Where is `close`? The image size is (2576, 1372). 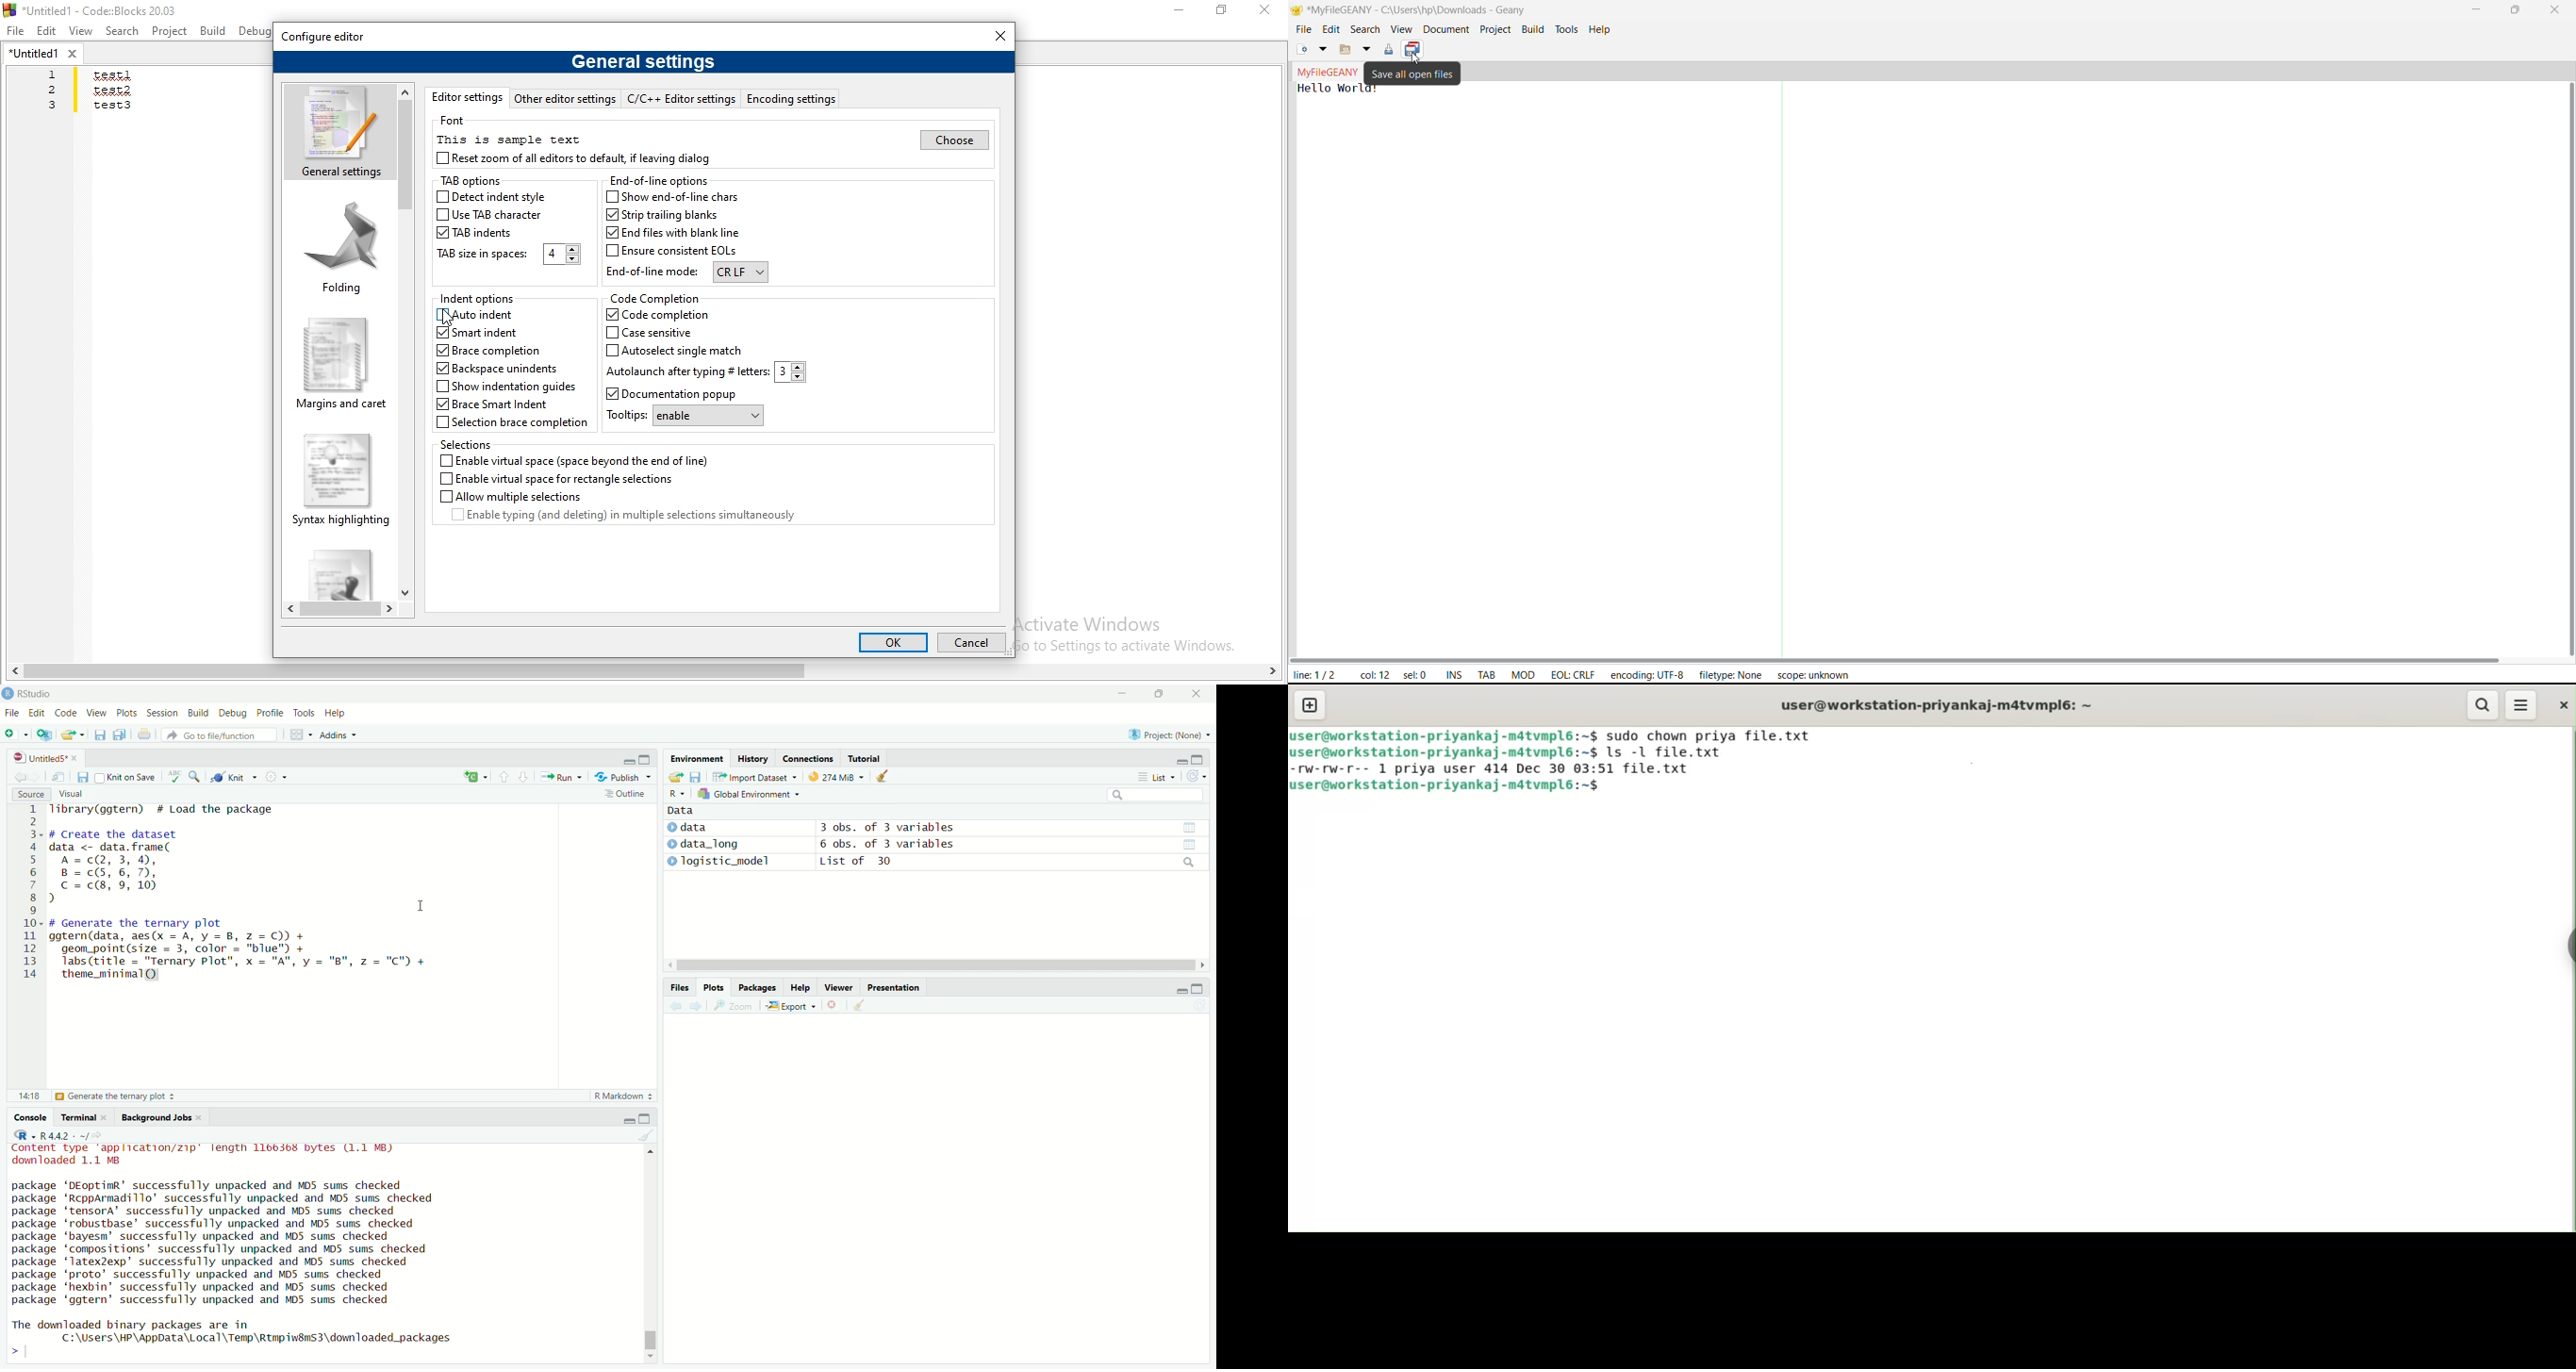
close is located at coordinates (1197, 695).